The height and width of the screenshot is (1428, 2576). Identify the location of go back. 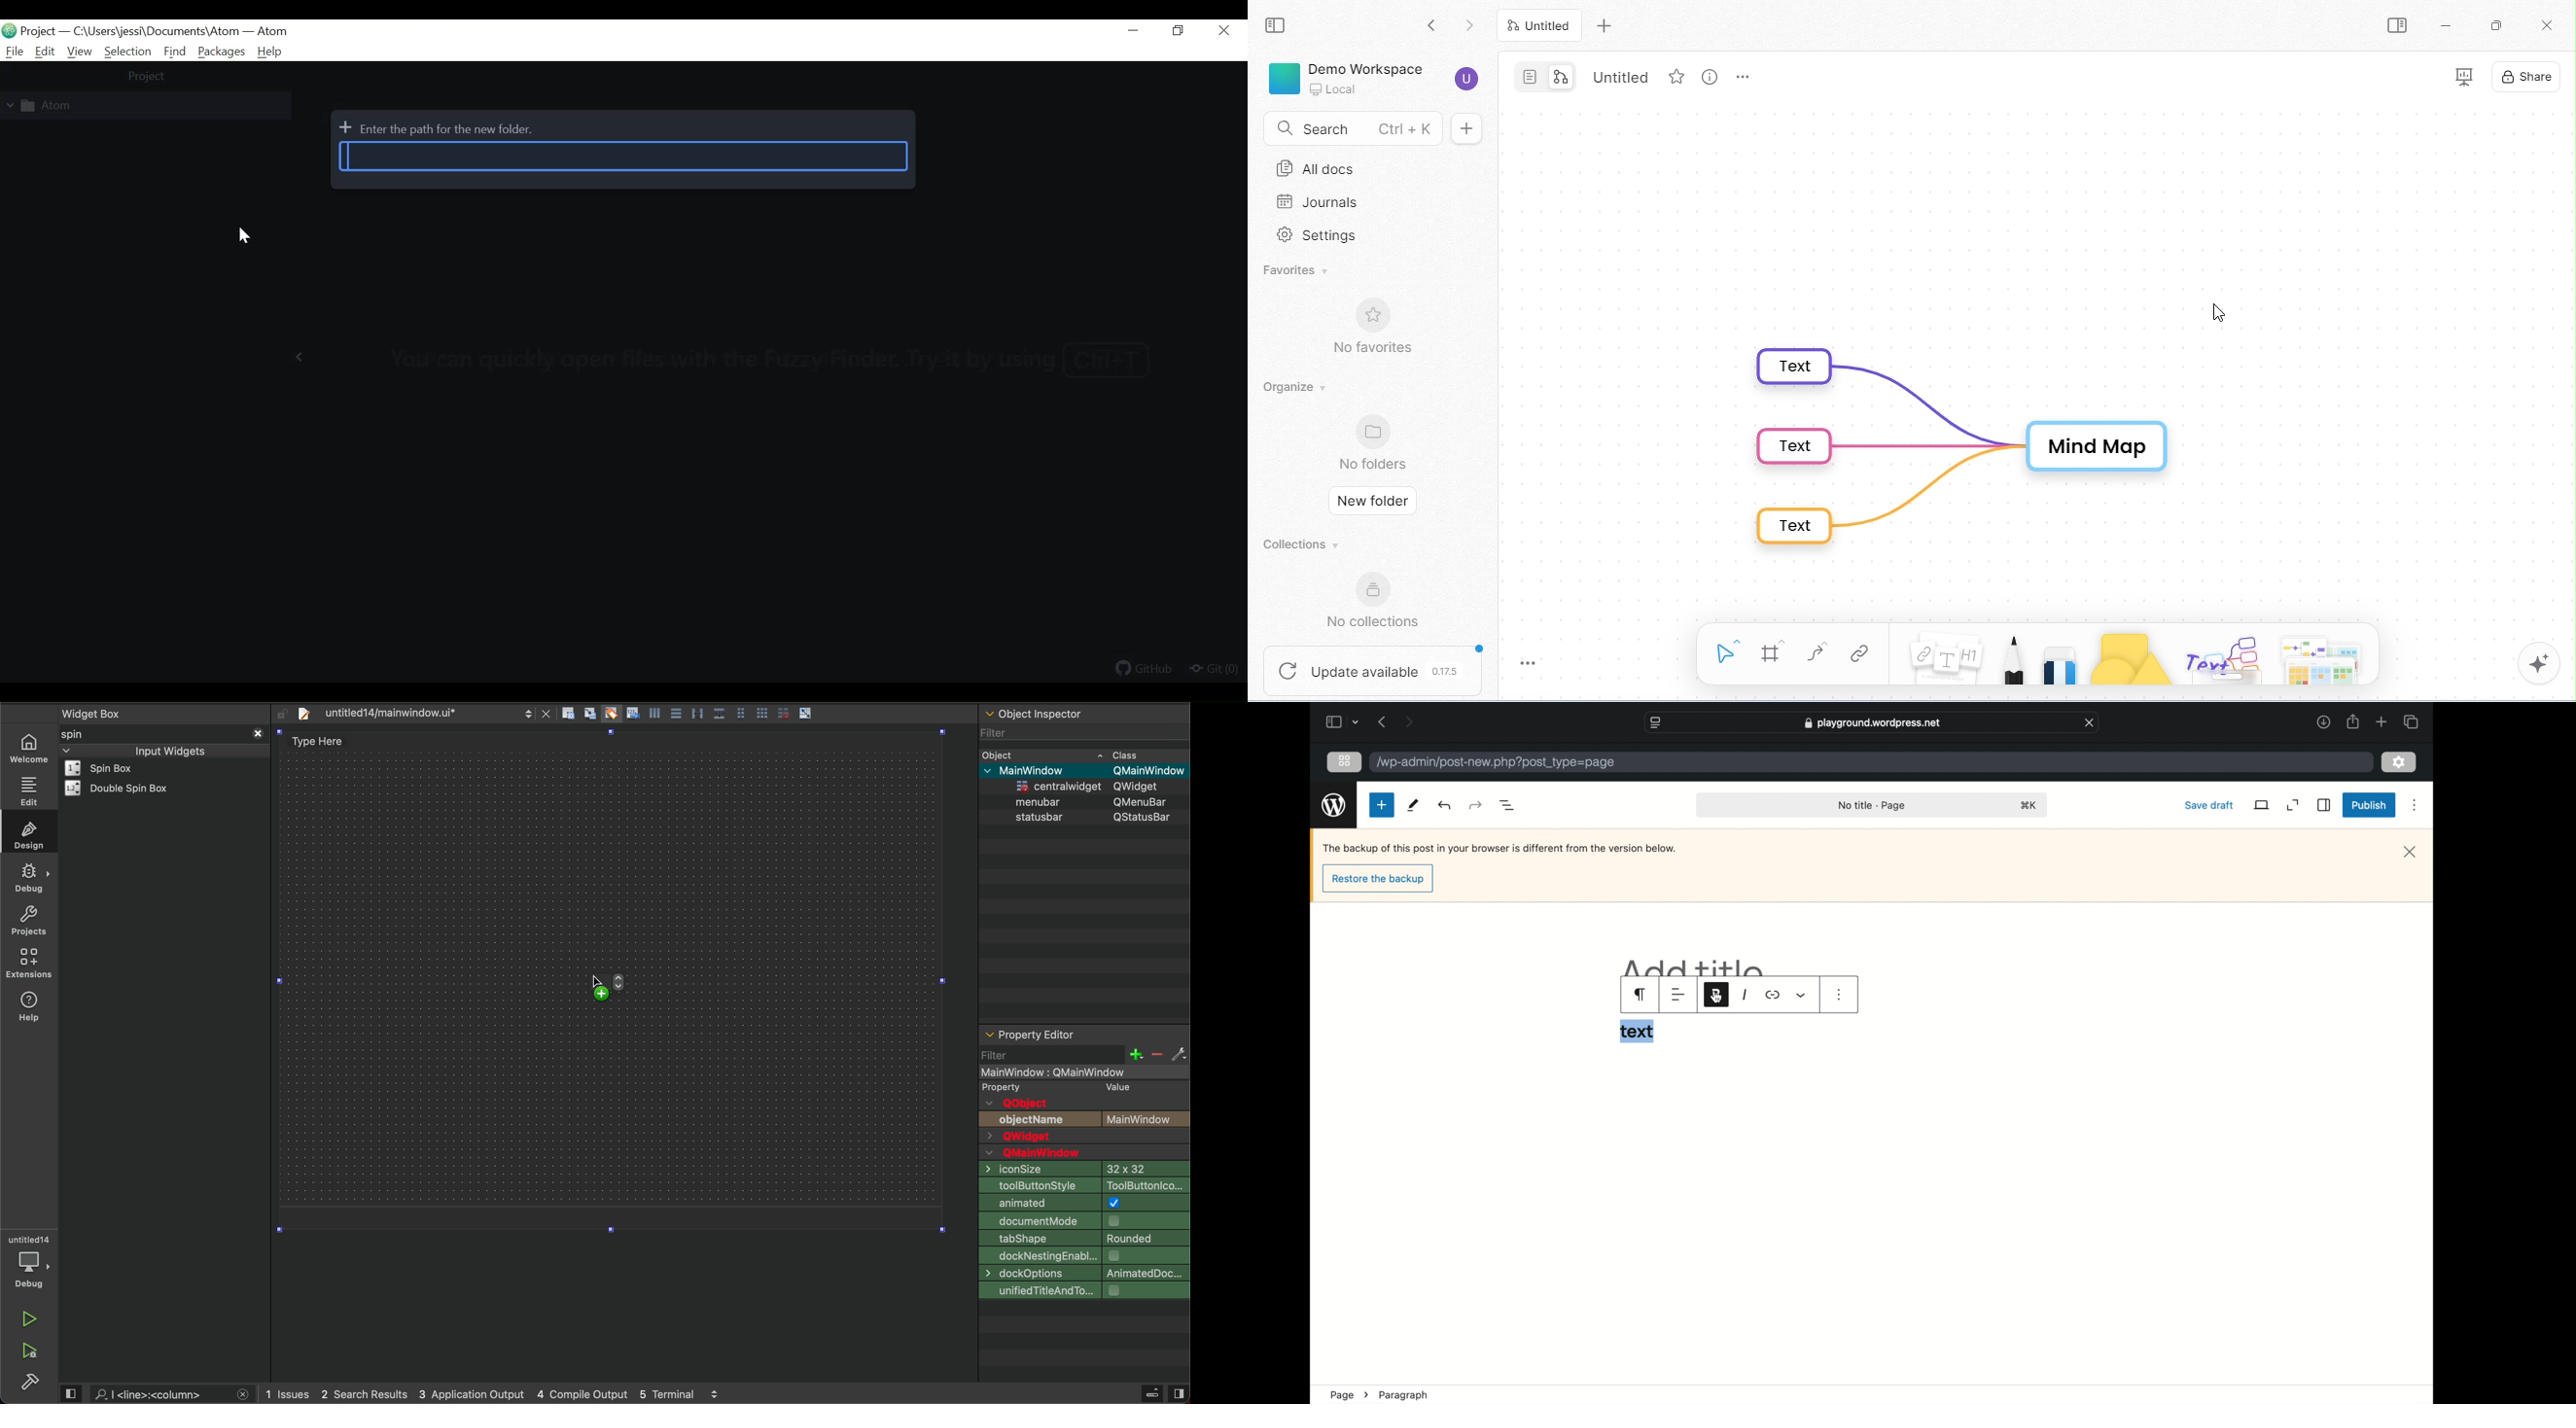
(1431, 24).